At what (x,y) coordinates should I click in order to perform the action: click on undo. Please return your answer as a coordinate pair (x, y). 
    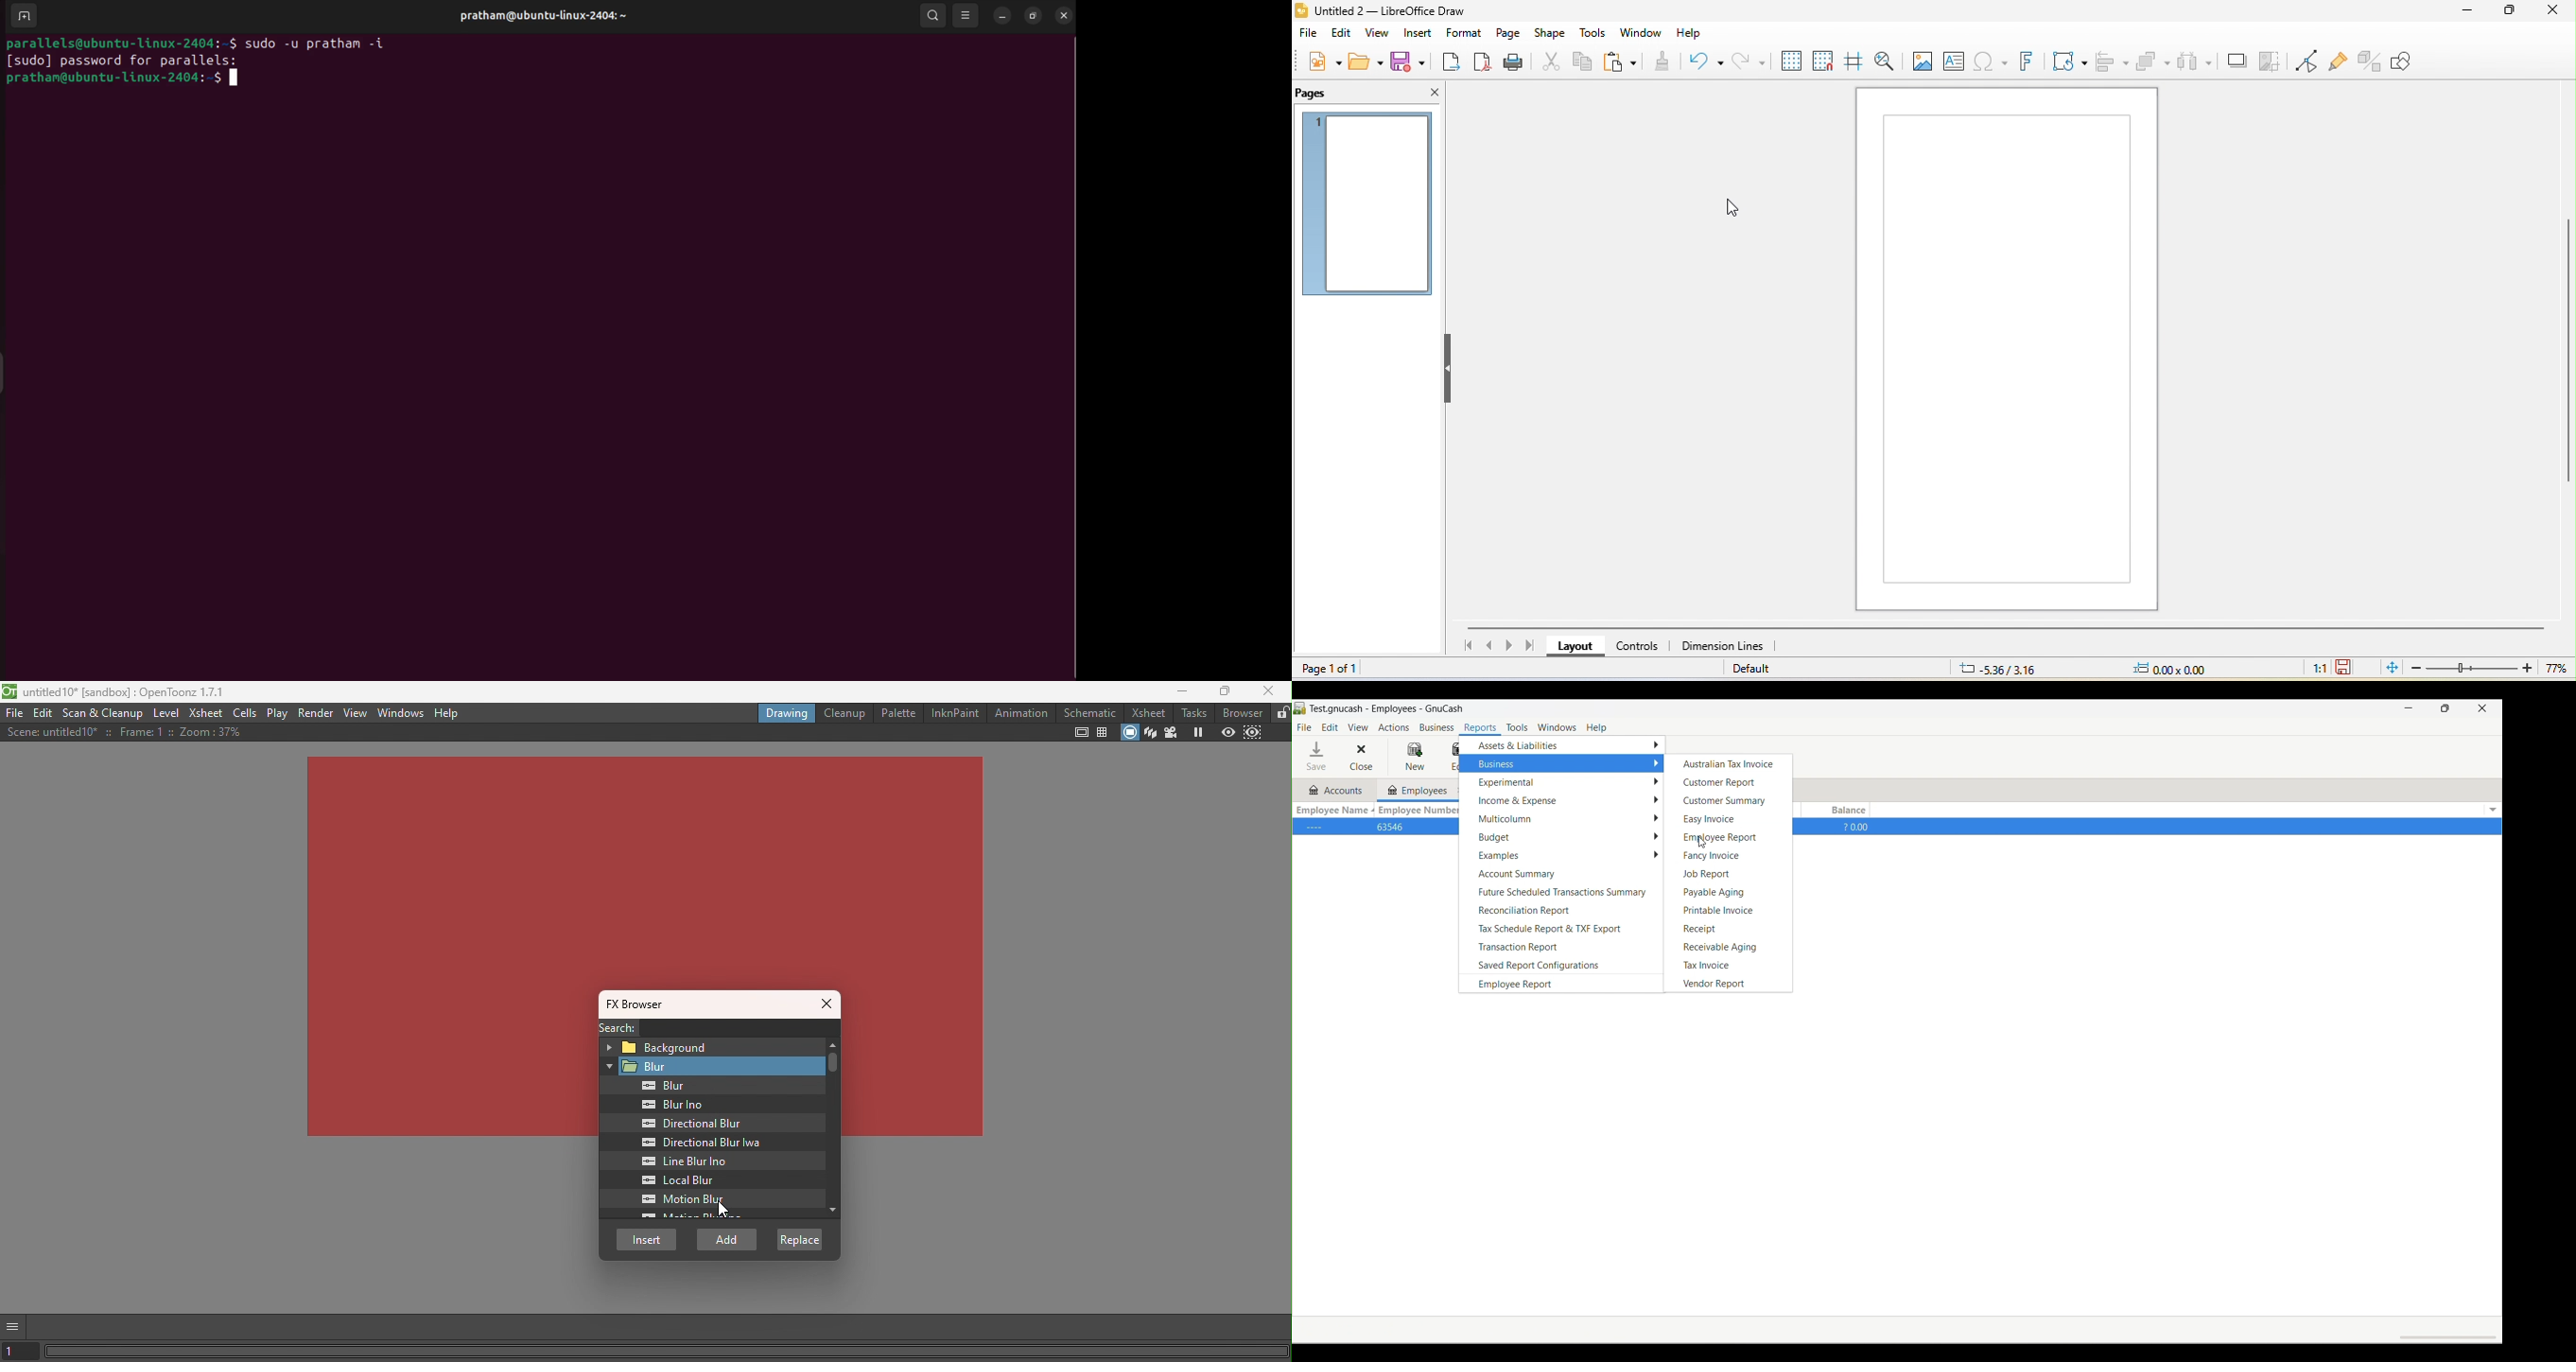
    Looking at the image, I should click on (1704, 61).